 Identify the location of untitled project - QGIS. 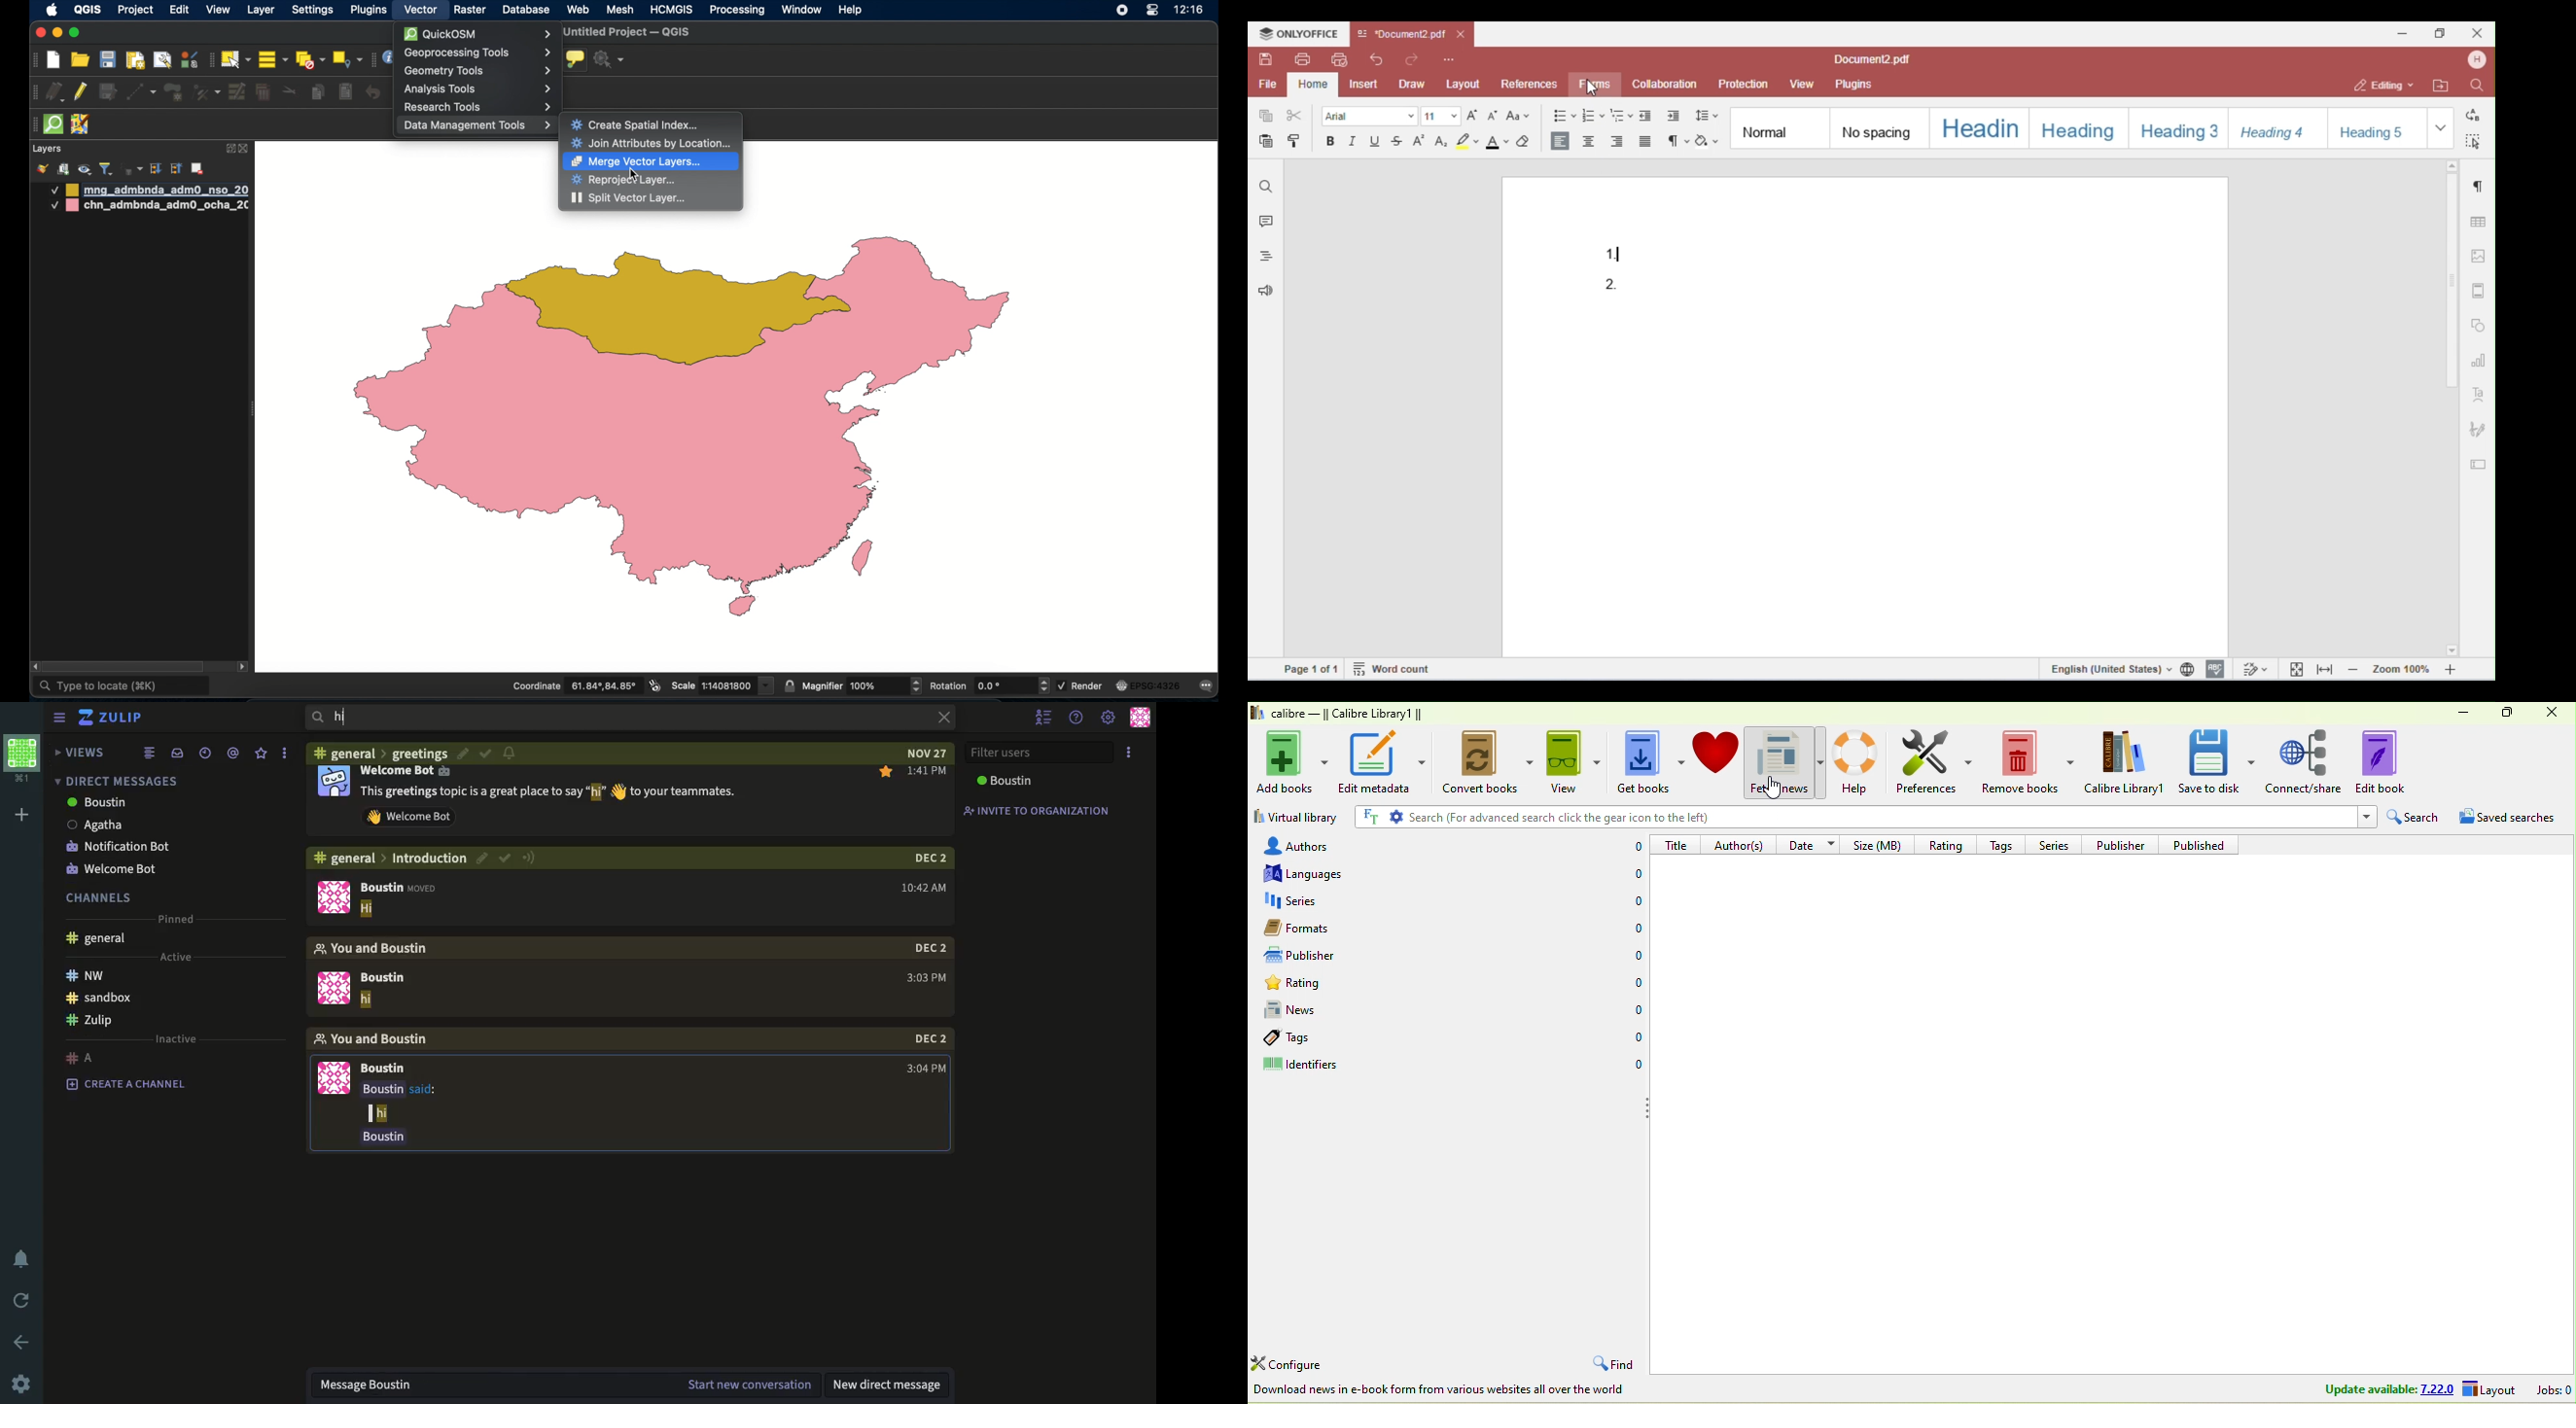
(630, 32).